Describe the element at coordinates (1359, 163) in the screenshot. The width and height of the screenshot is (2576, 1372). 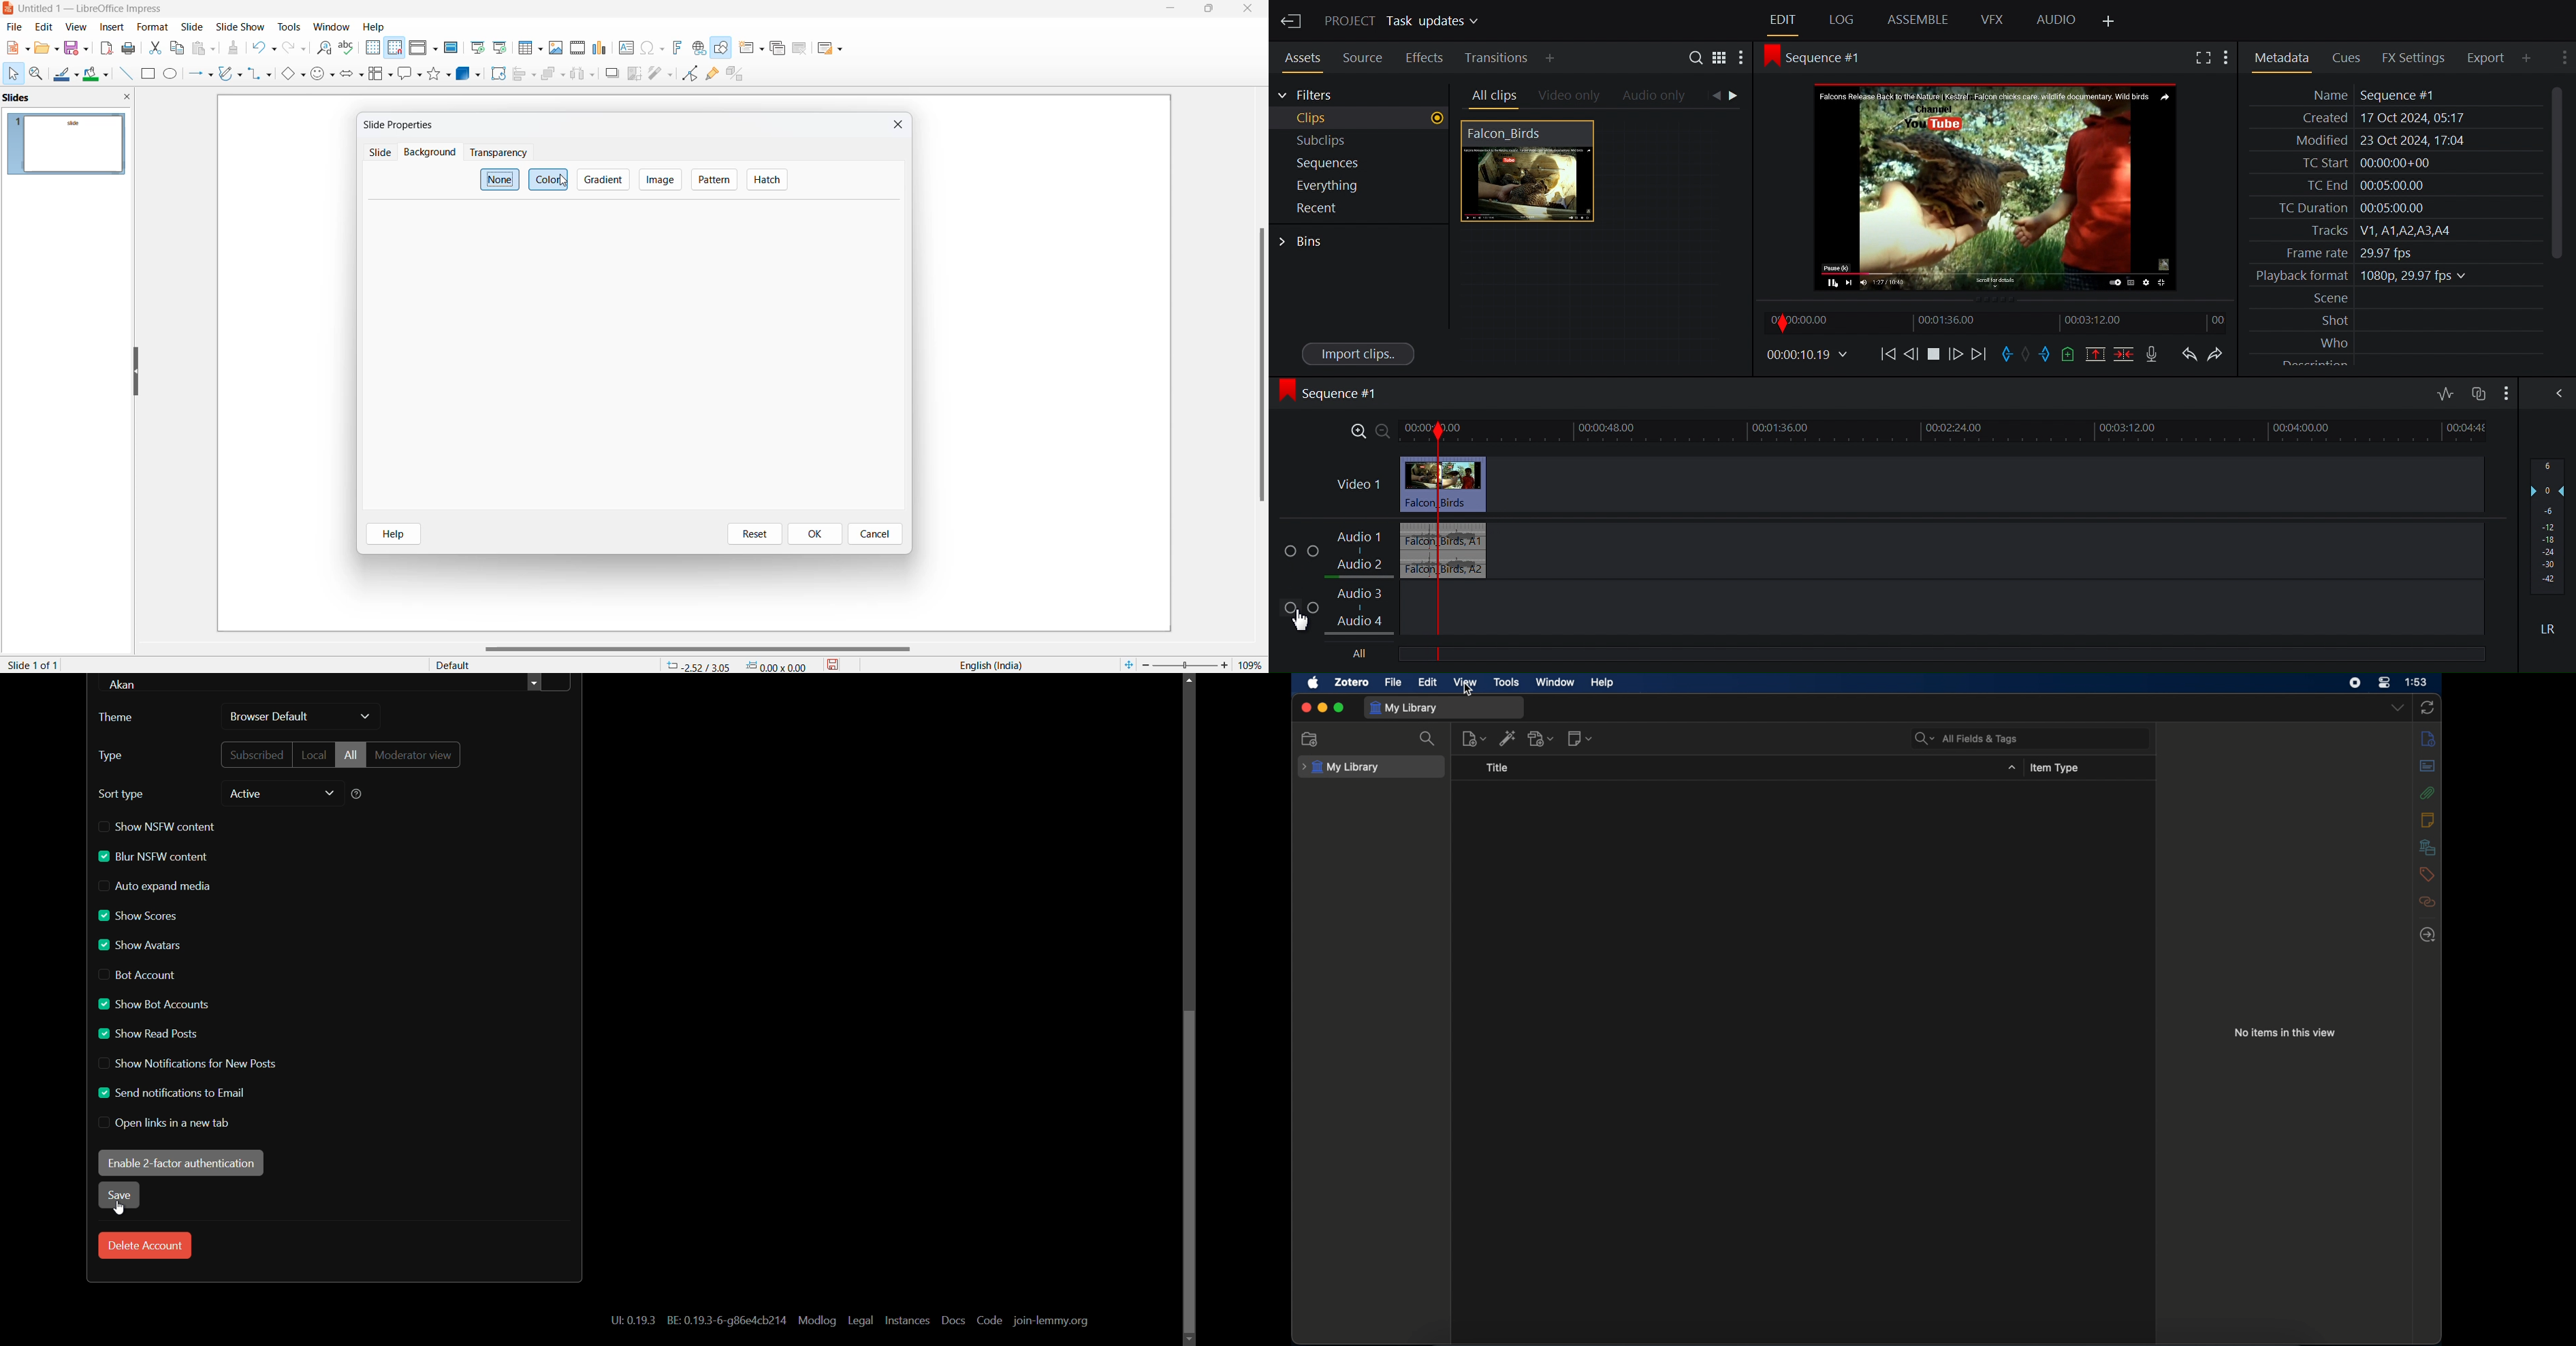
I see `Show Sequences in the current project` at that location.